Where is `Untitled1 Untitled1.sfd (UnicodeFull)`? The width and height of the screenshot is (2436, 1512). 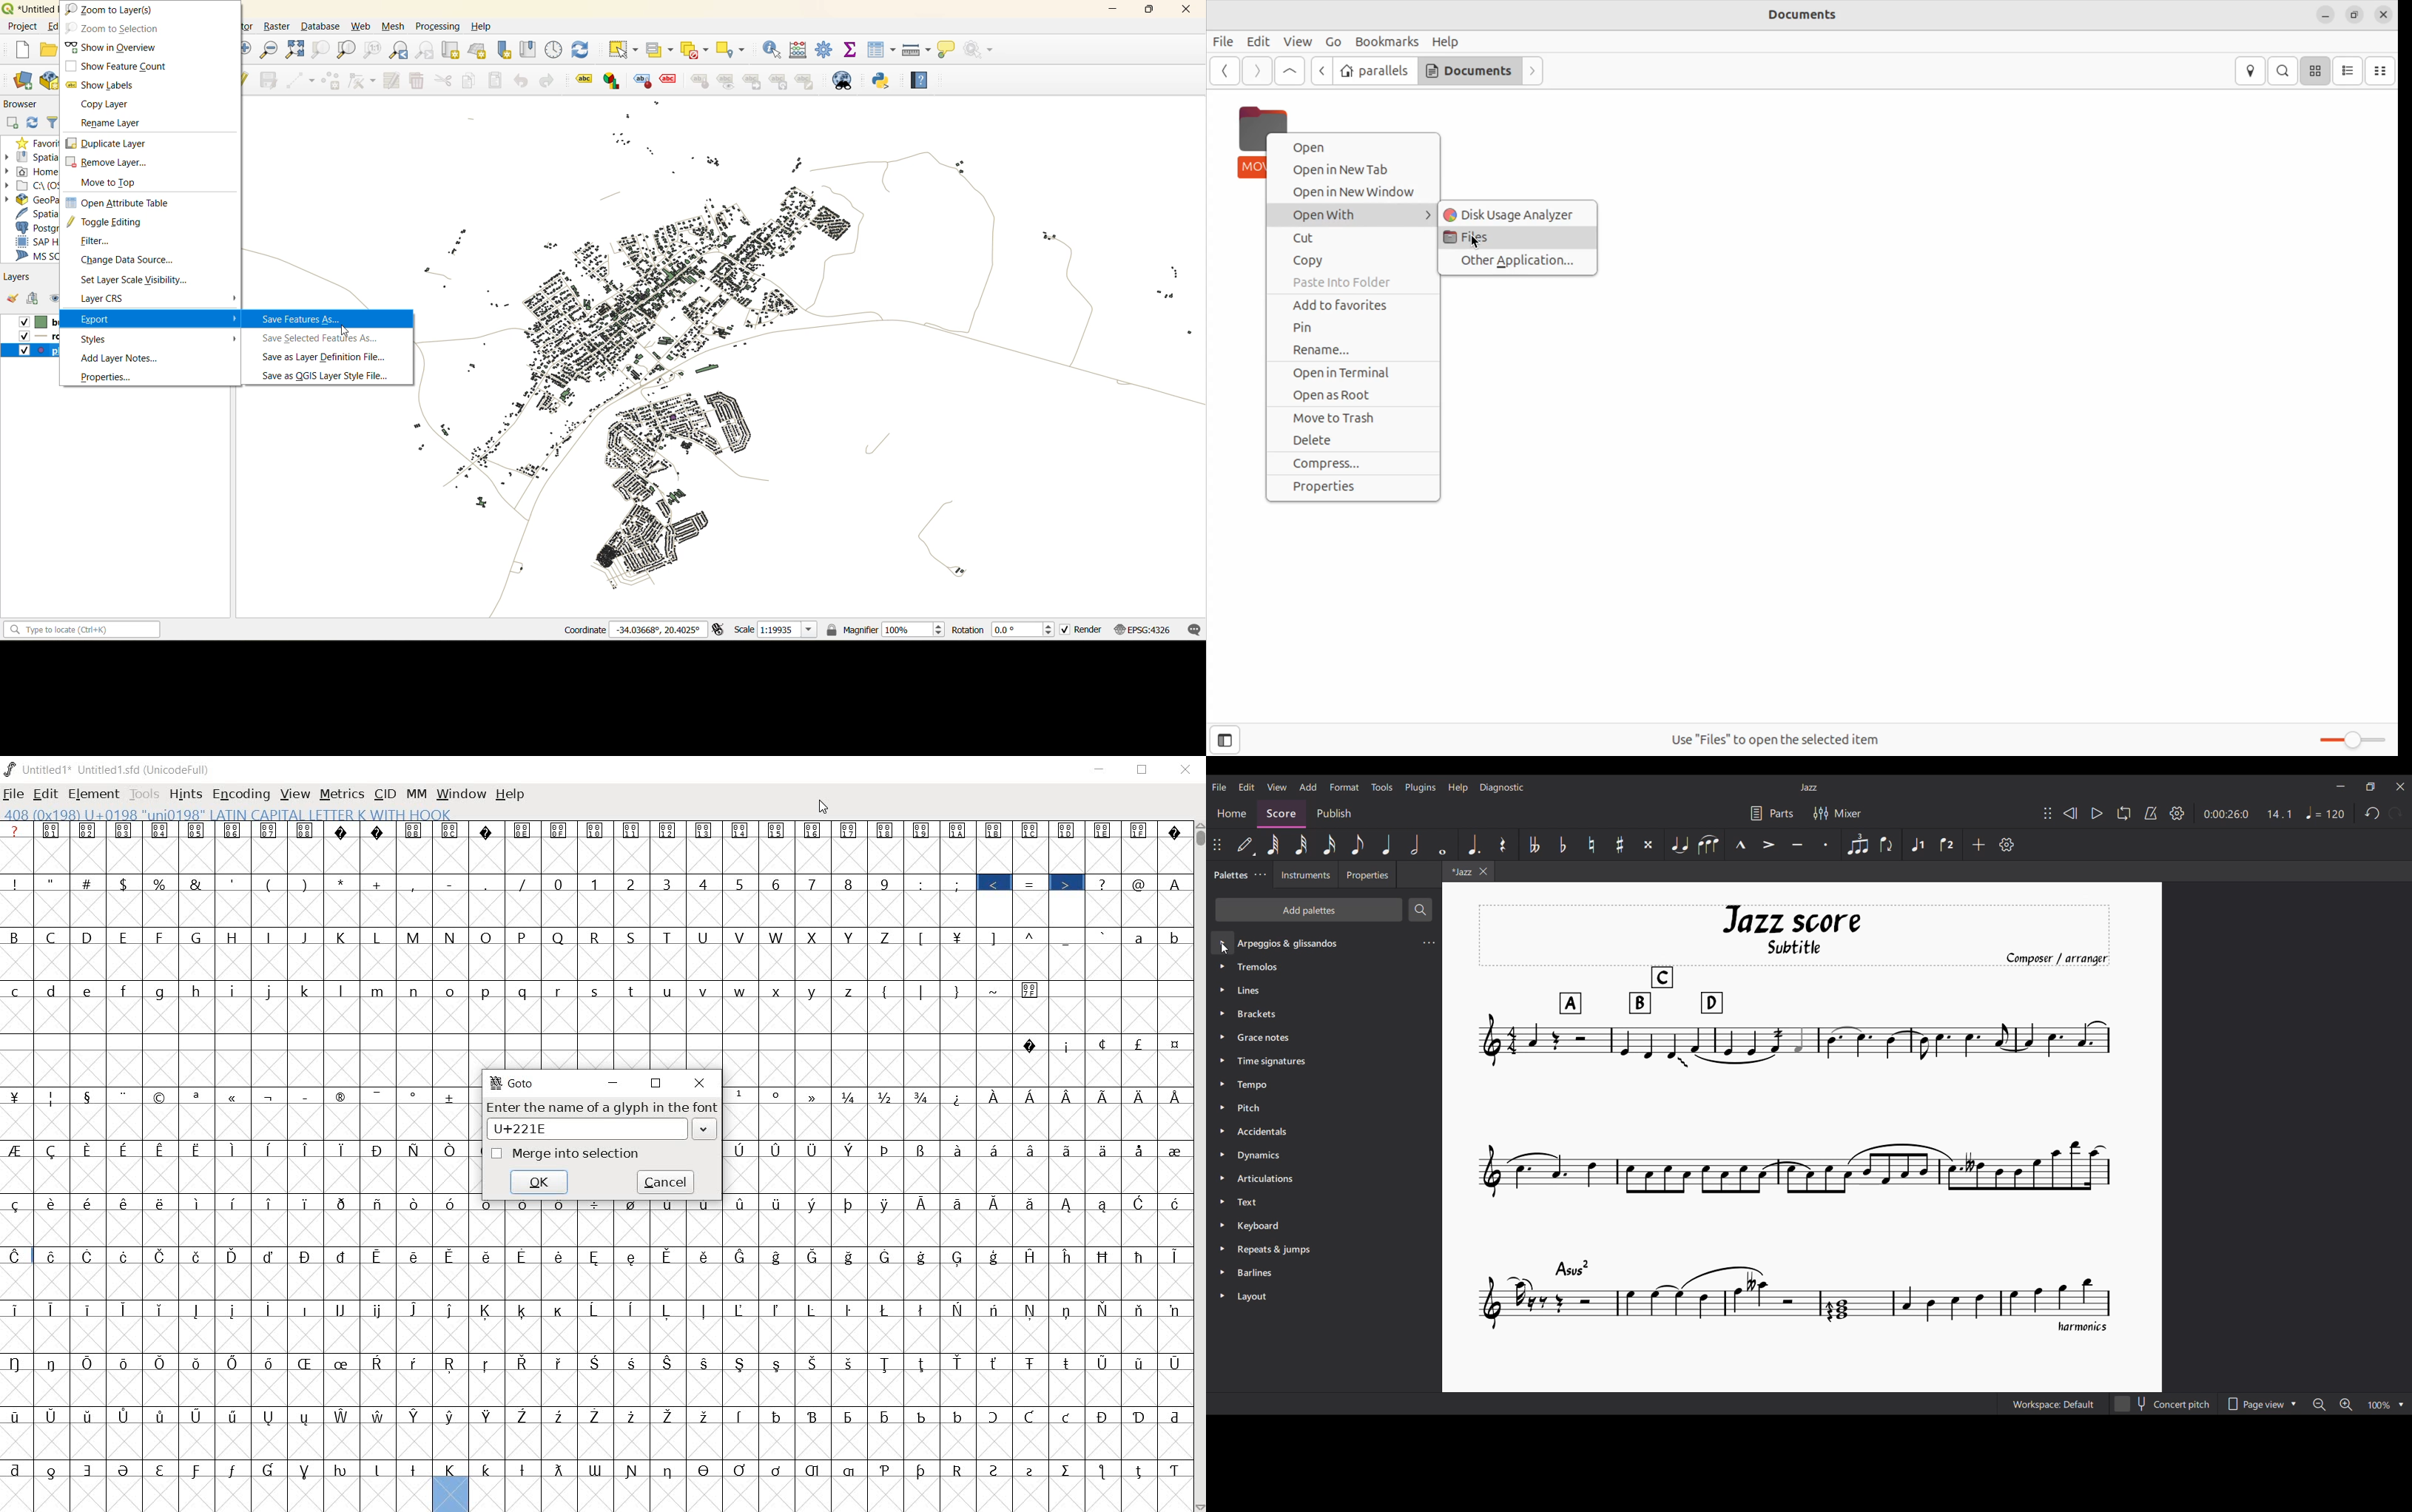 Untitled1 Untitled1.sfd (UnicodeFull) is located at coordinates (112, 771).